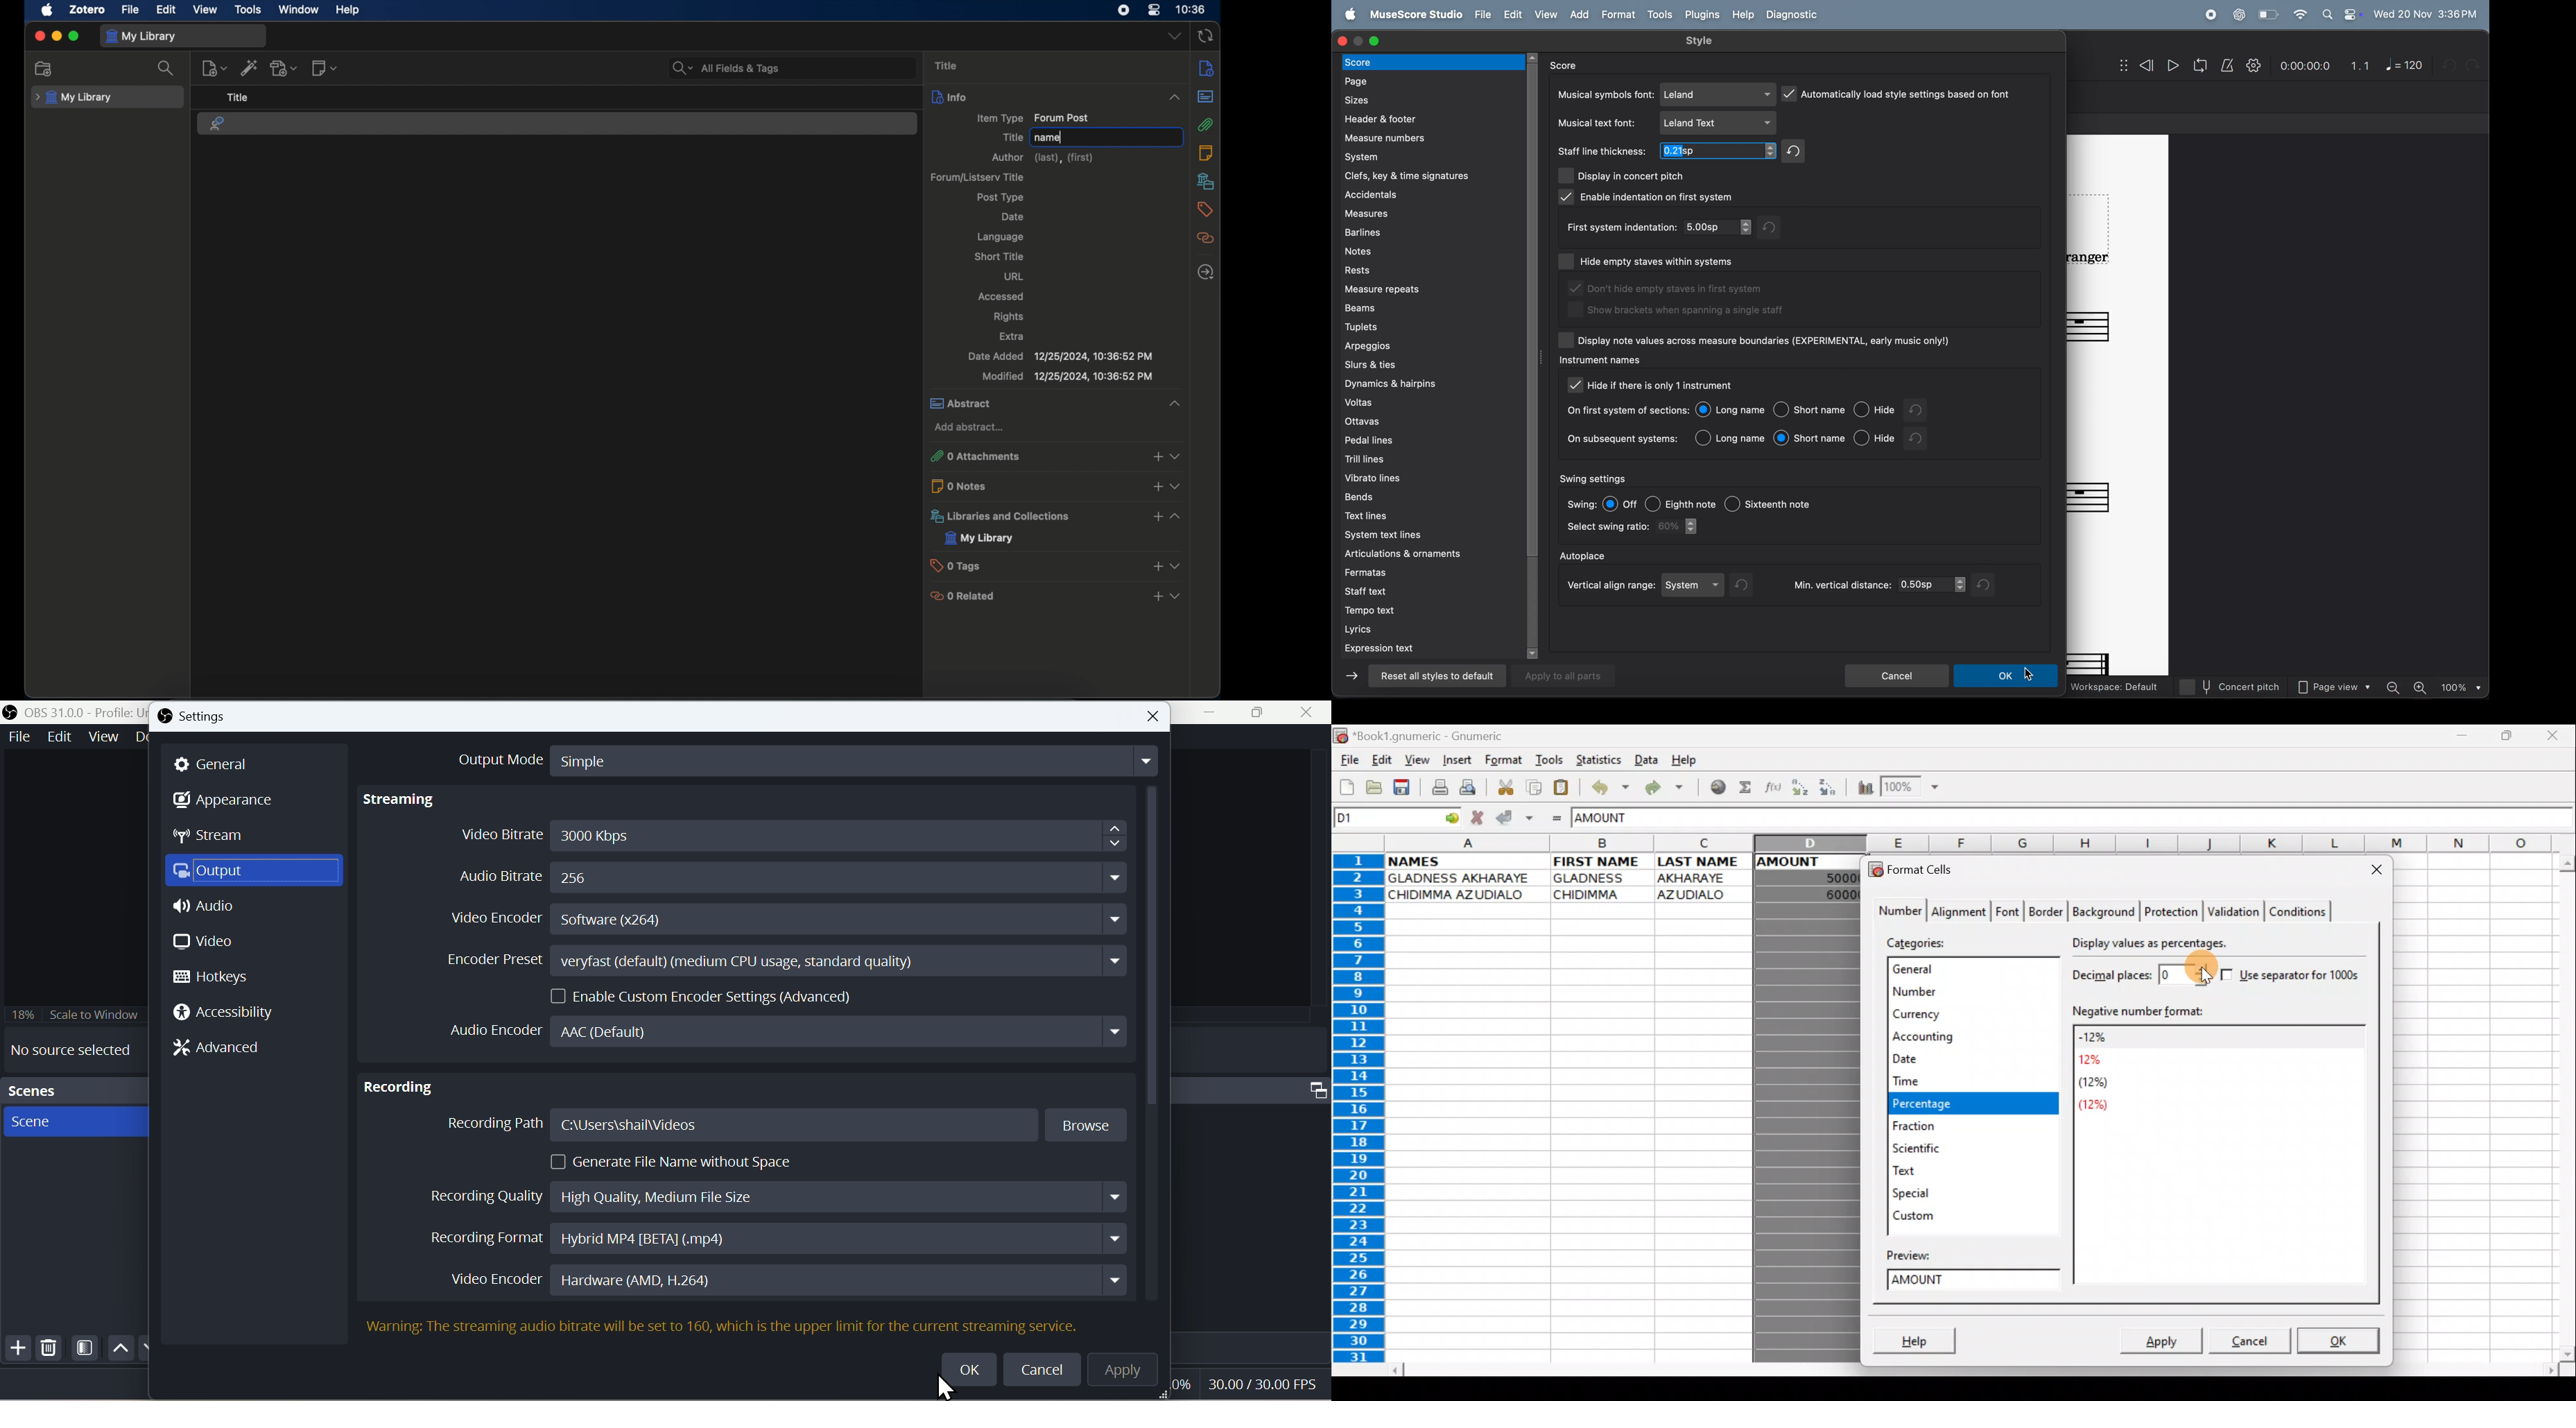 The width and height of the screenshot is (2576, 1428). I want to click on clefs key and time signatures, so click(1431, 175).